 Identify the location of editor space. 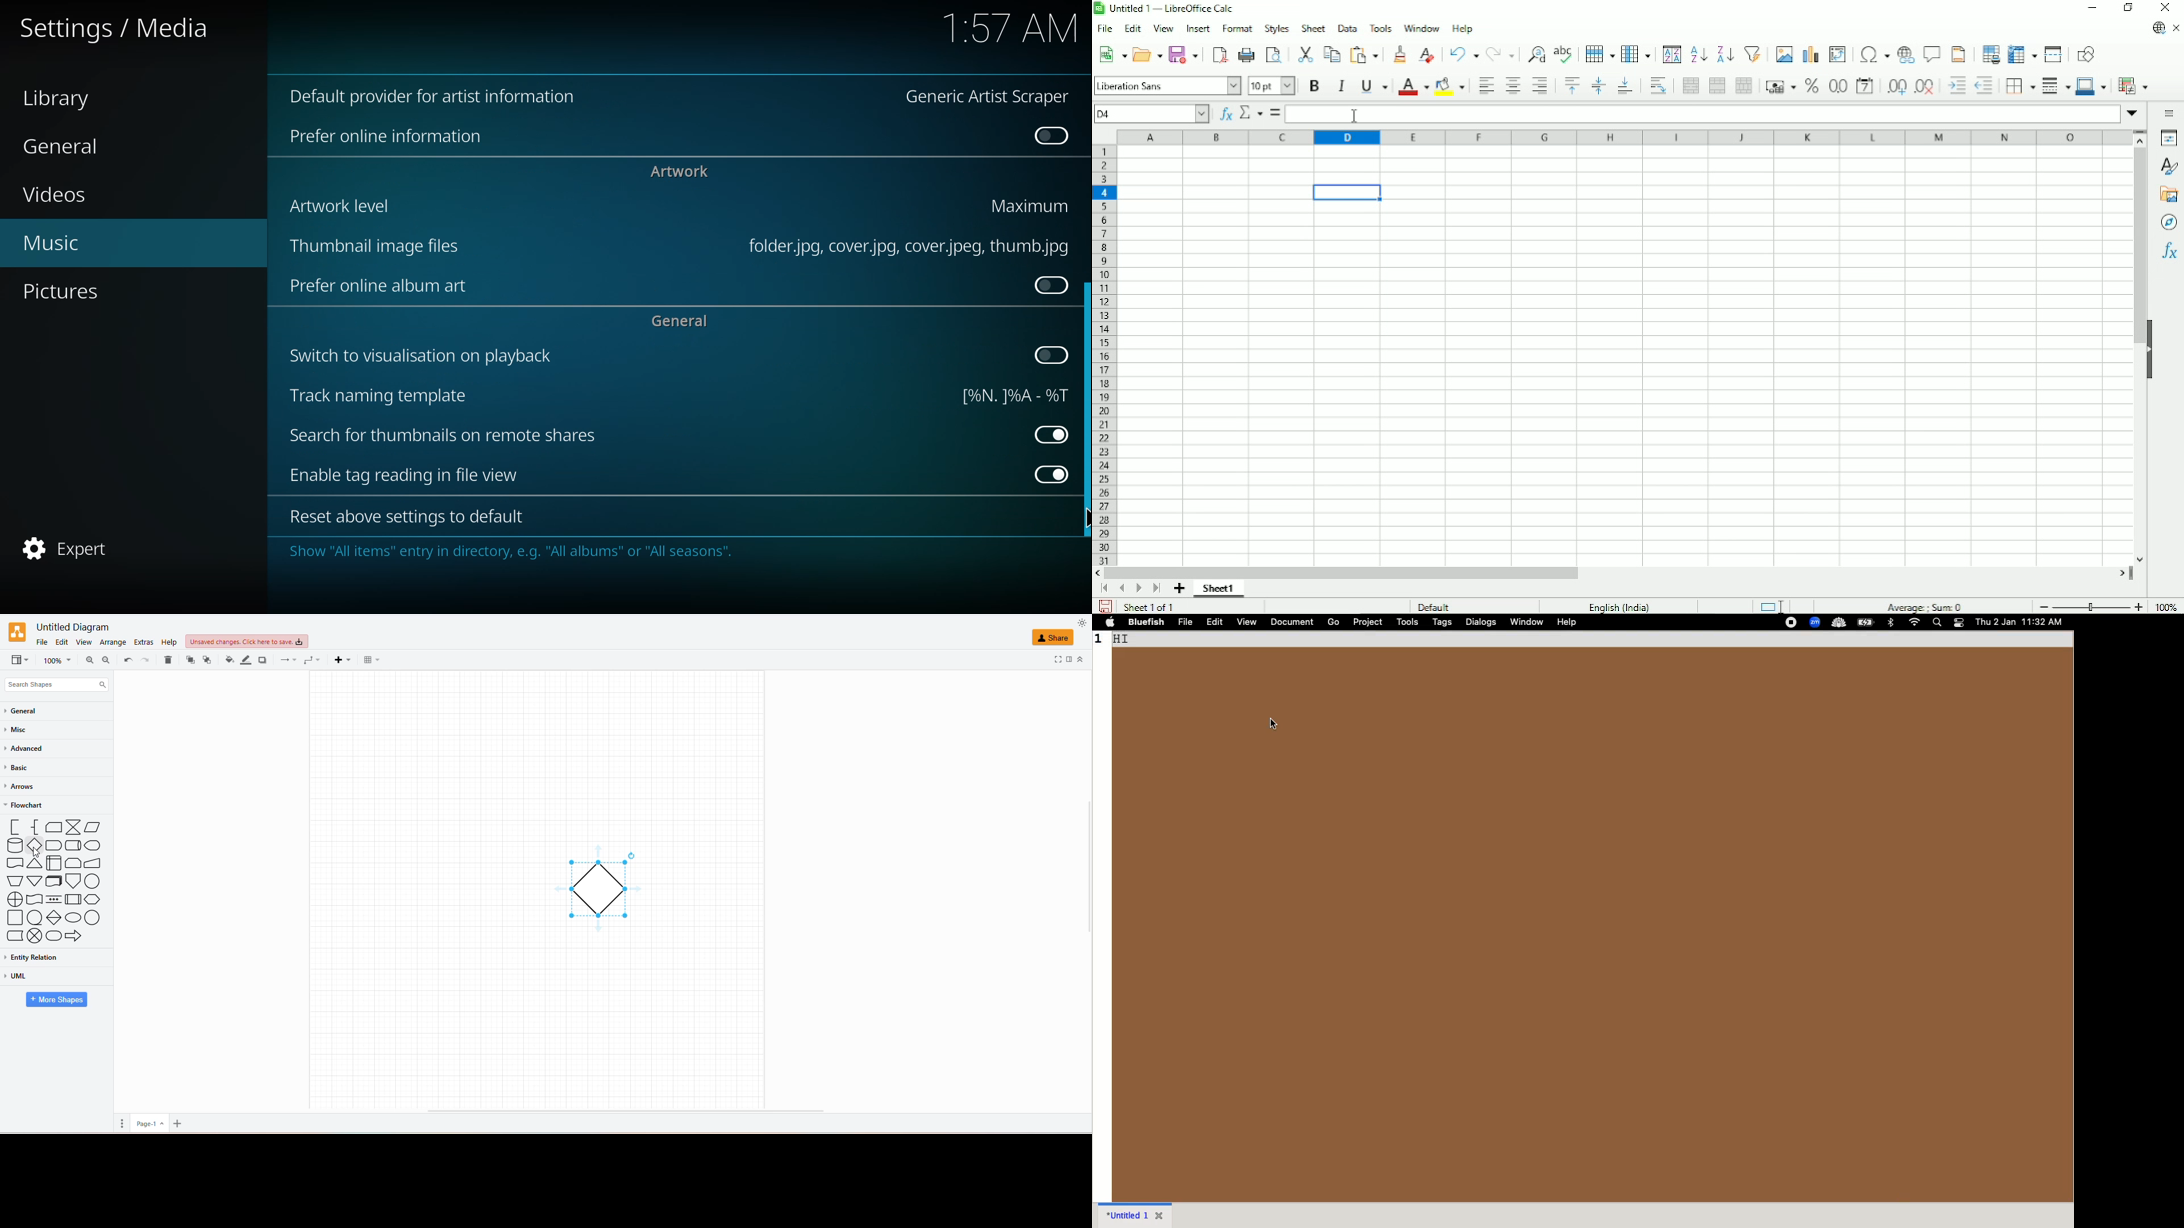
(1591, 925).